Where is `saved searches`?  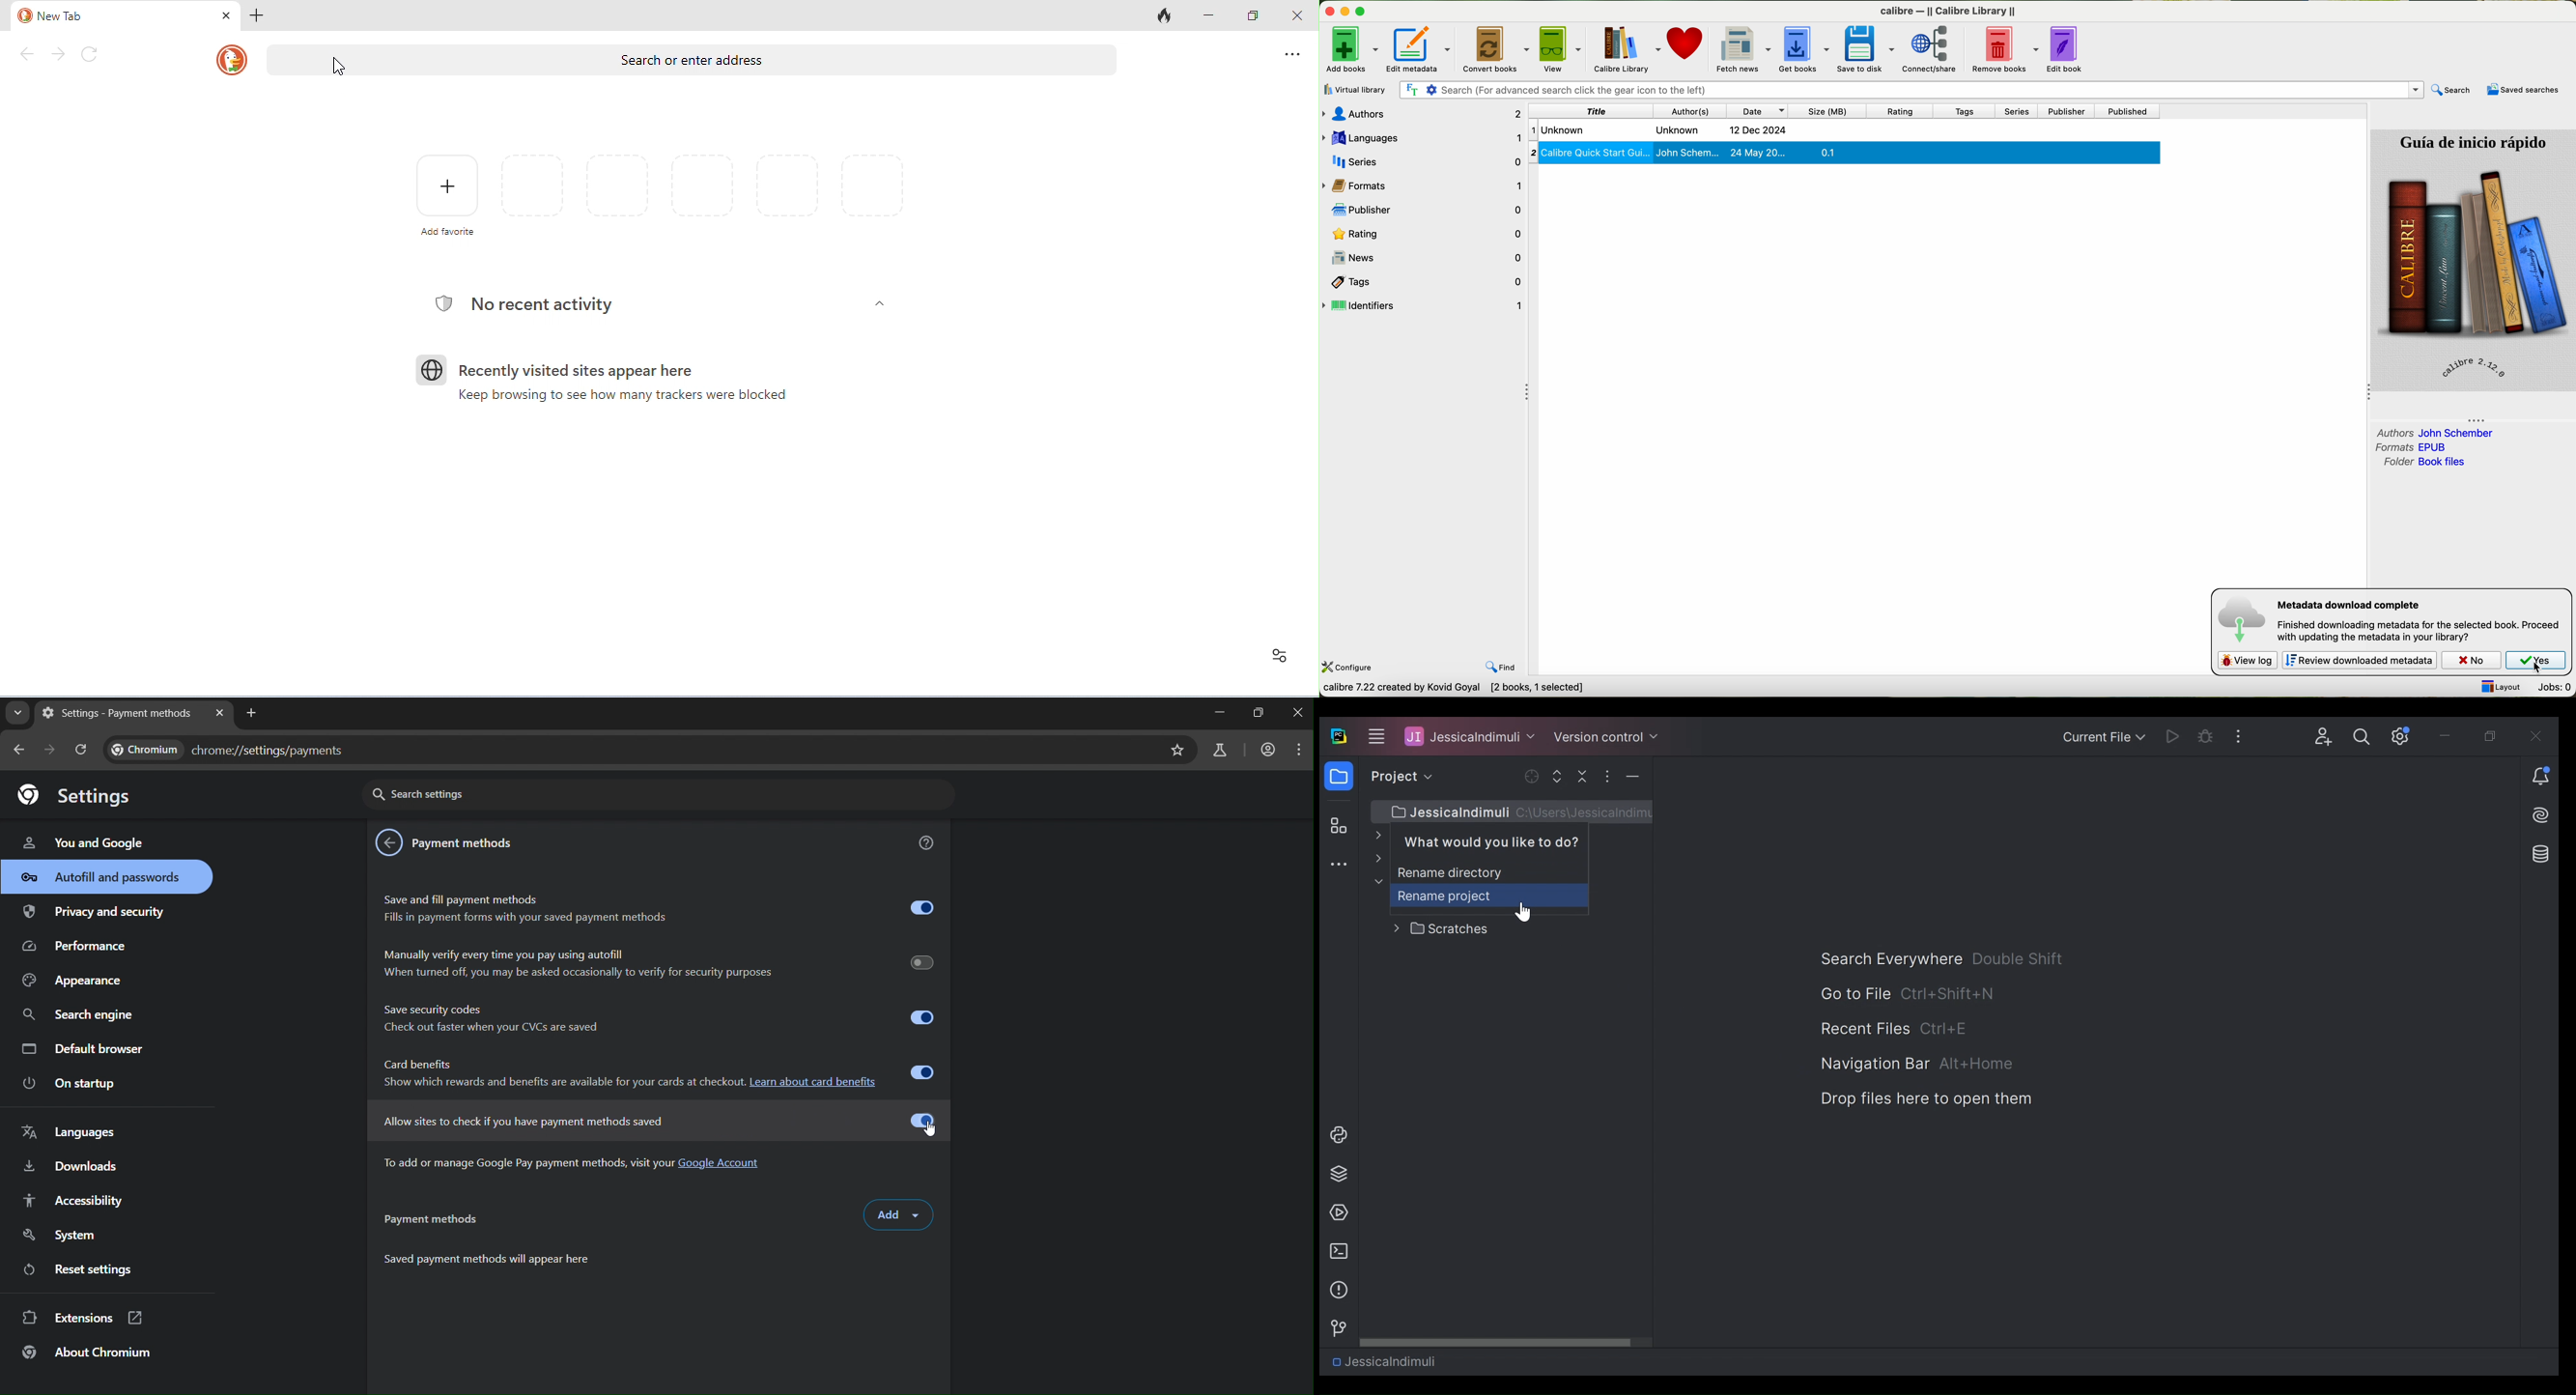
saved searches is located at coordinates (2522, 91).